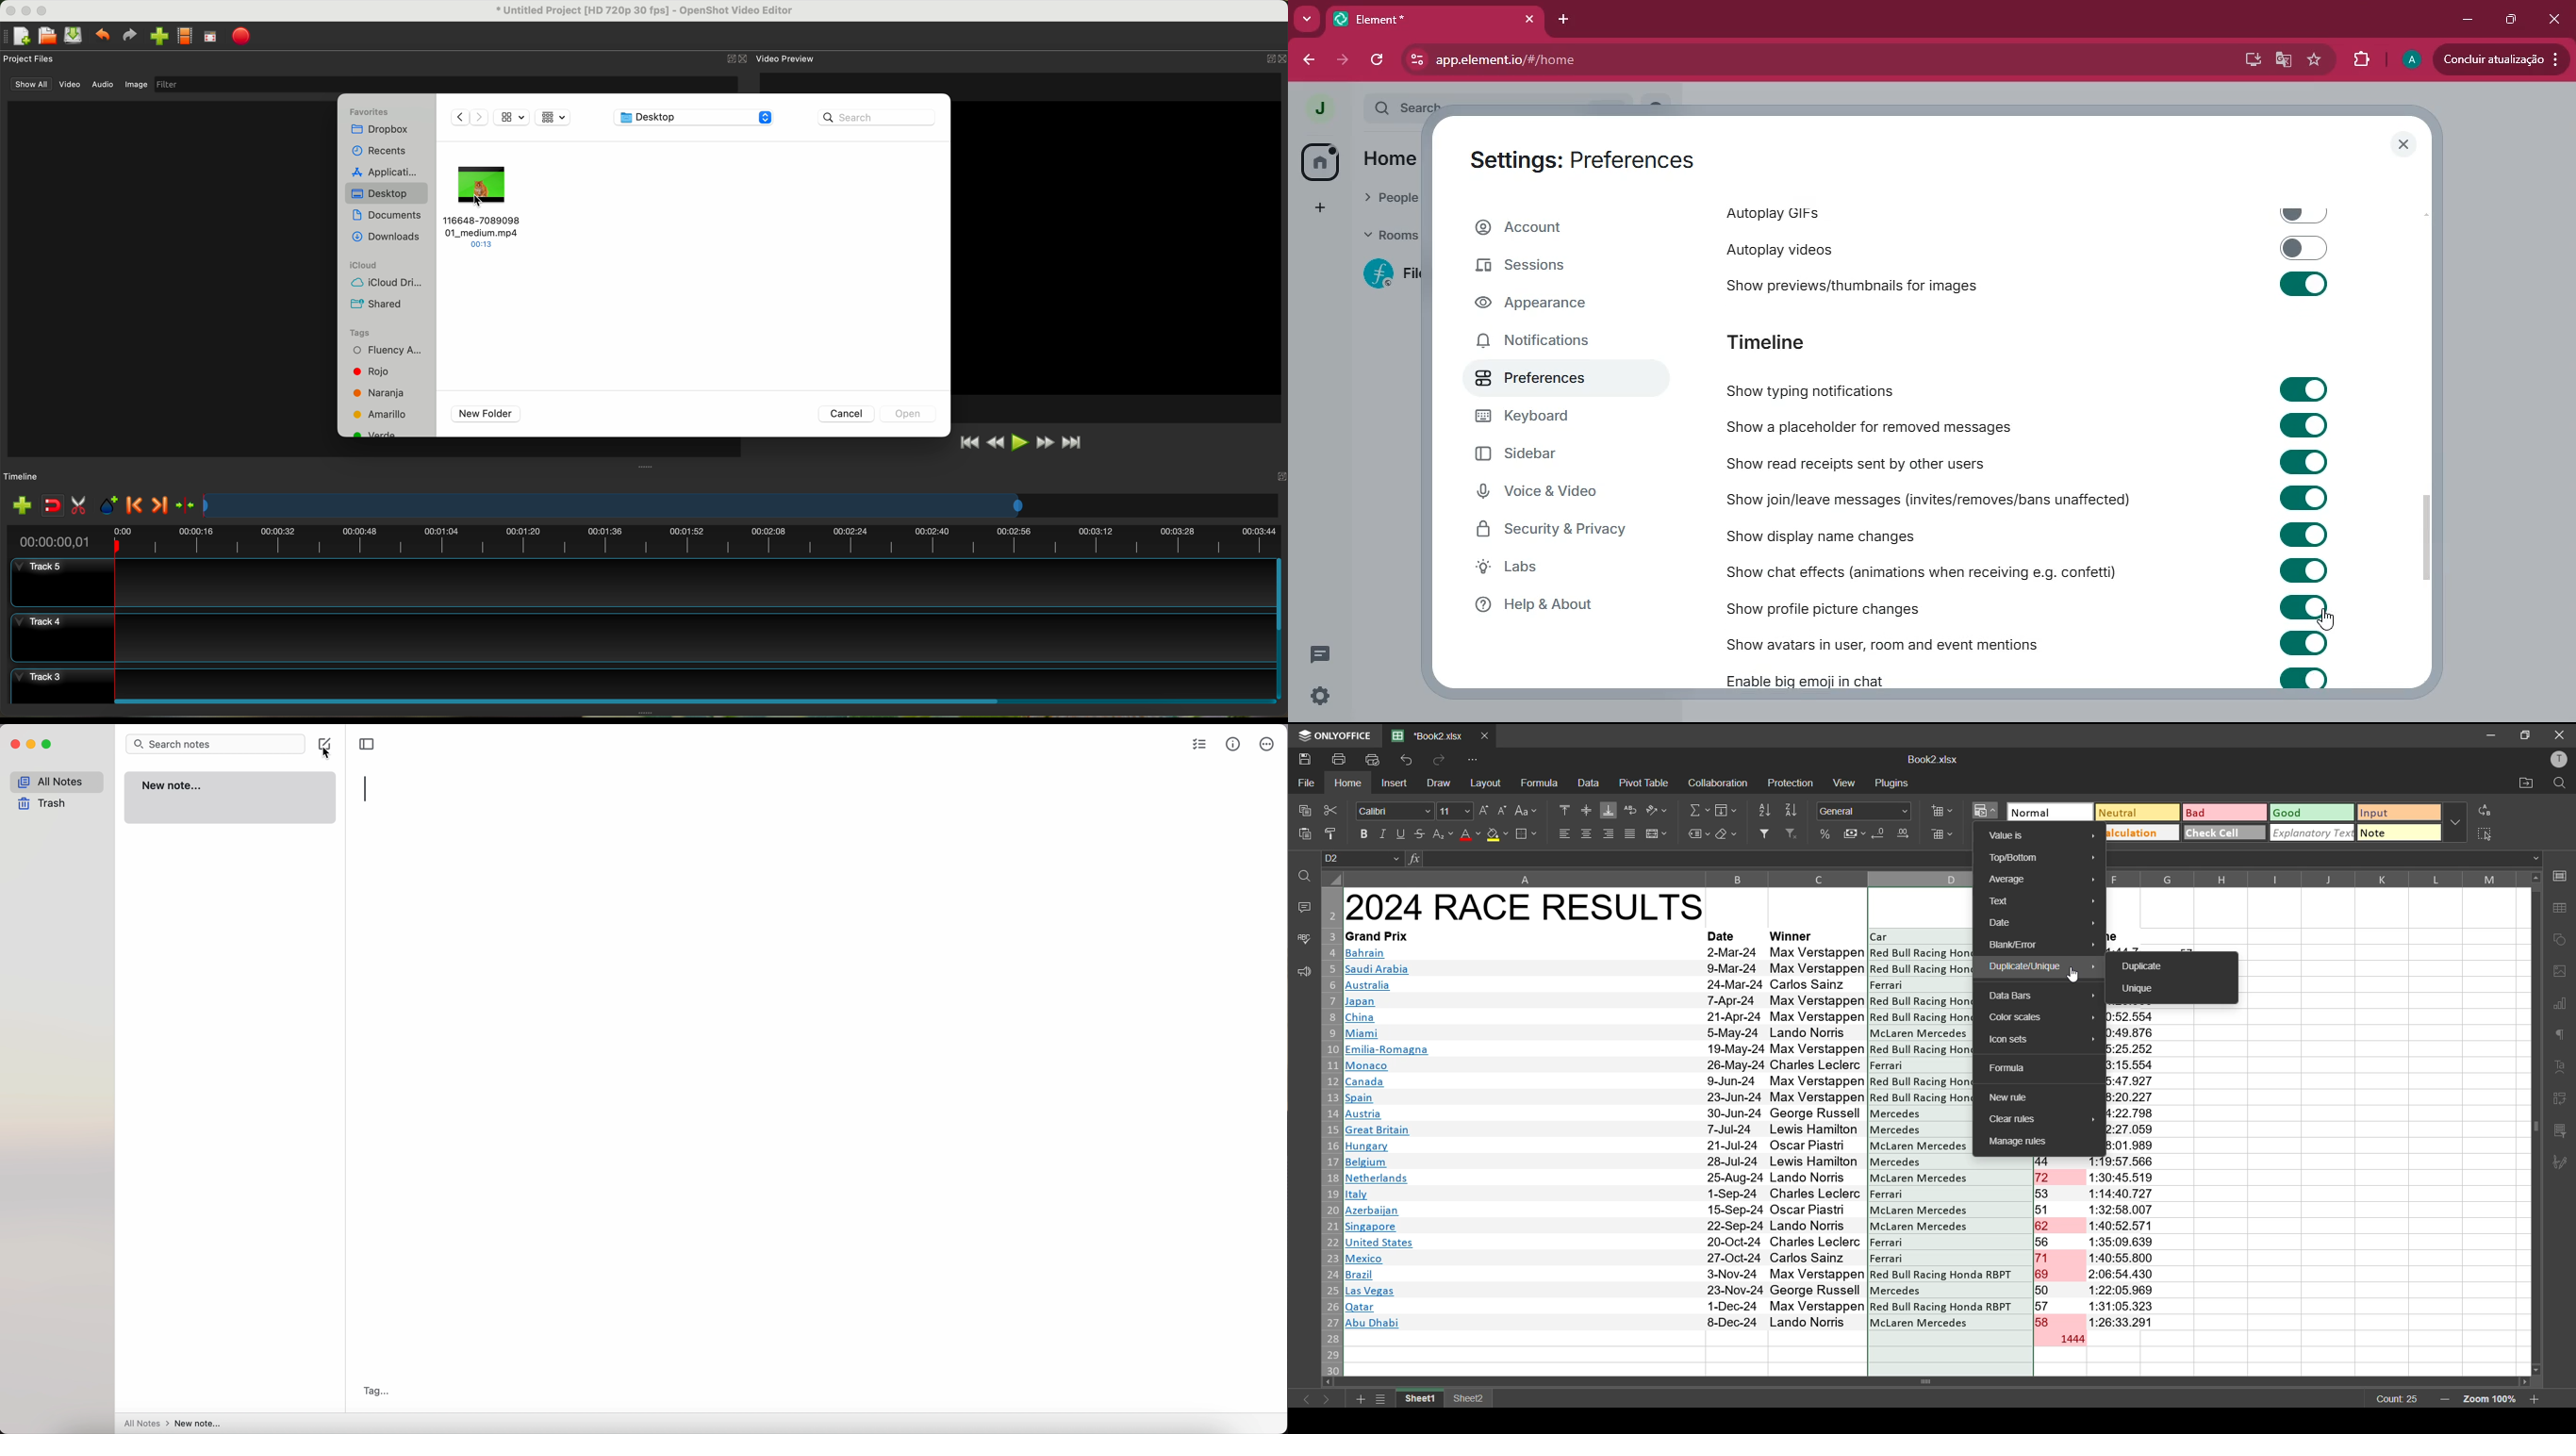 The image size is (2576, 1456). What do you see at coordinates (2491, 735) in the screenshot?
I see `minimize` at bounding box center [2491, 735].